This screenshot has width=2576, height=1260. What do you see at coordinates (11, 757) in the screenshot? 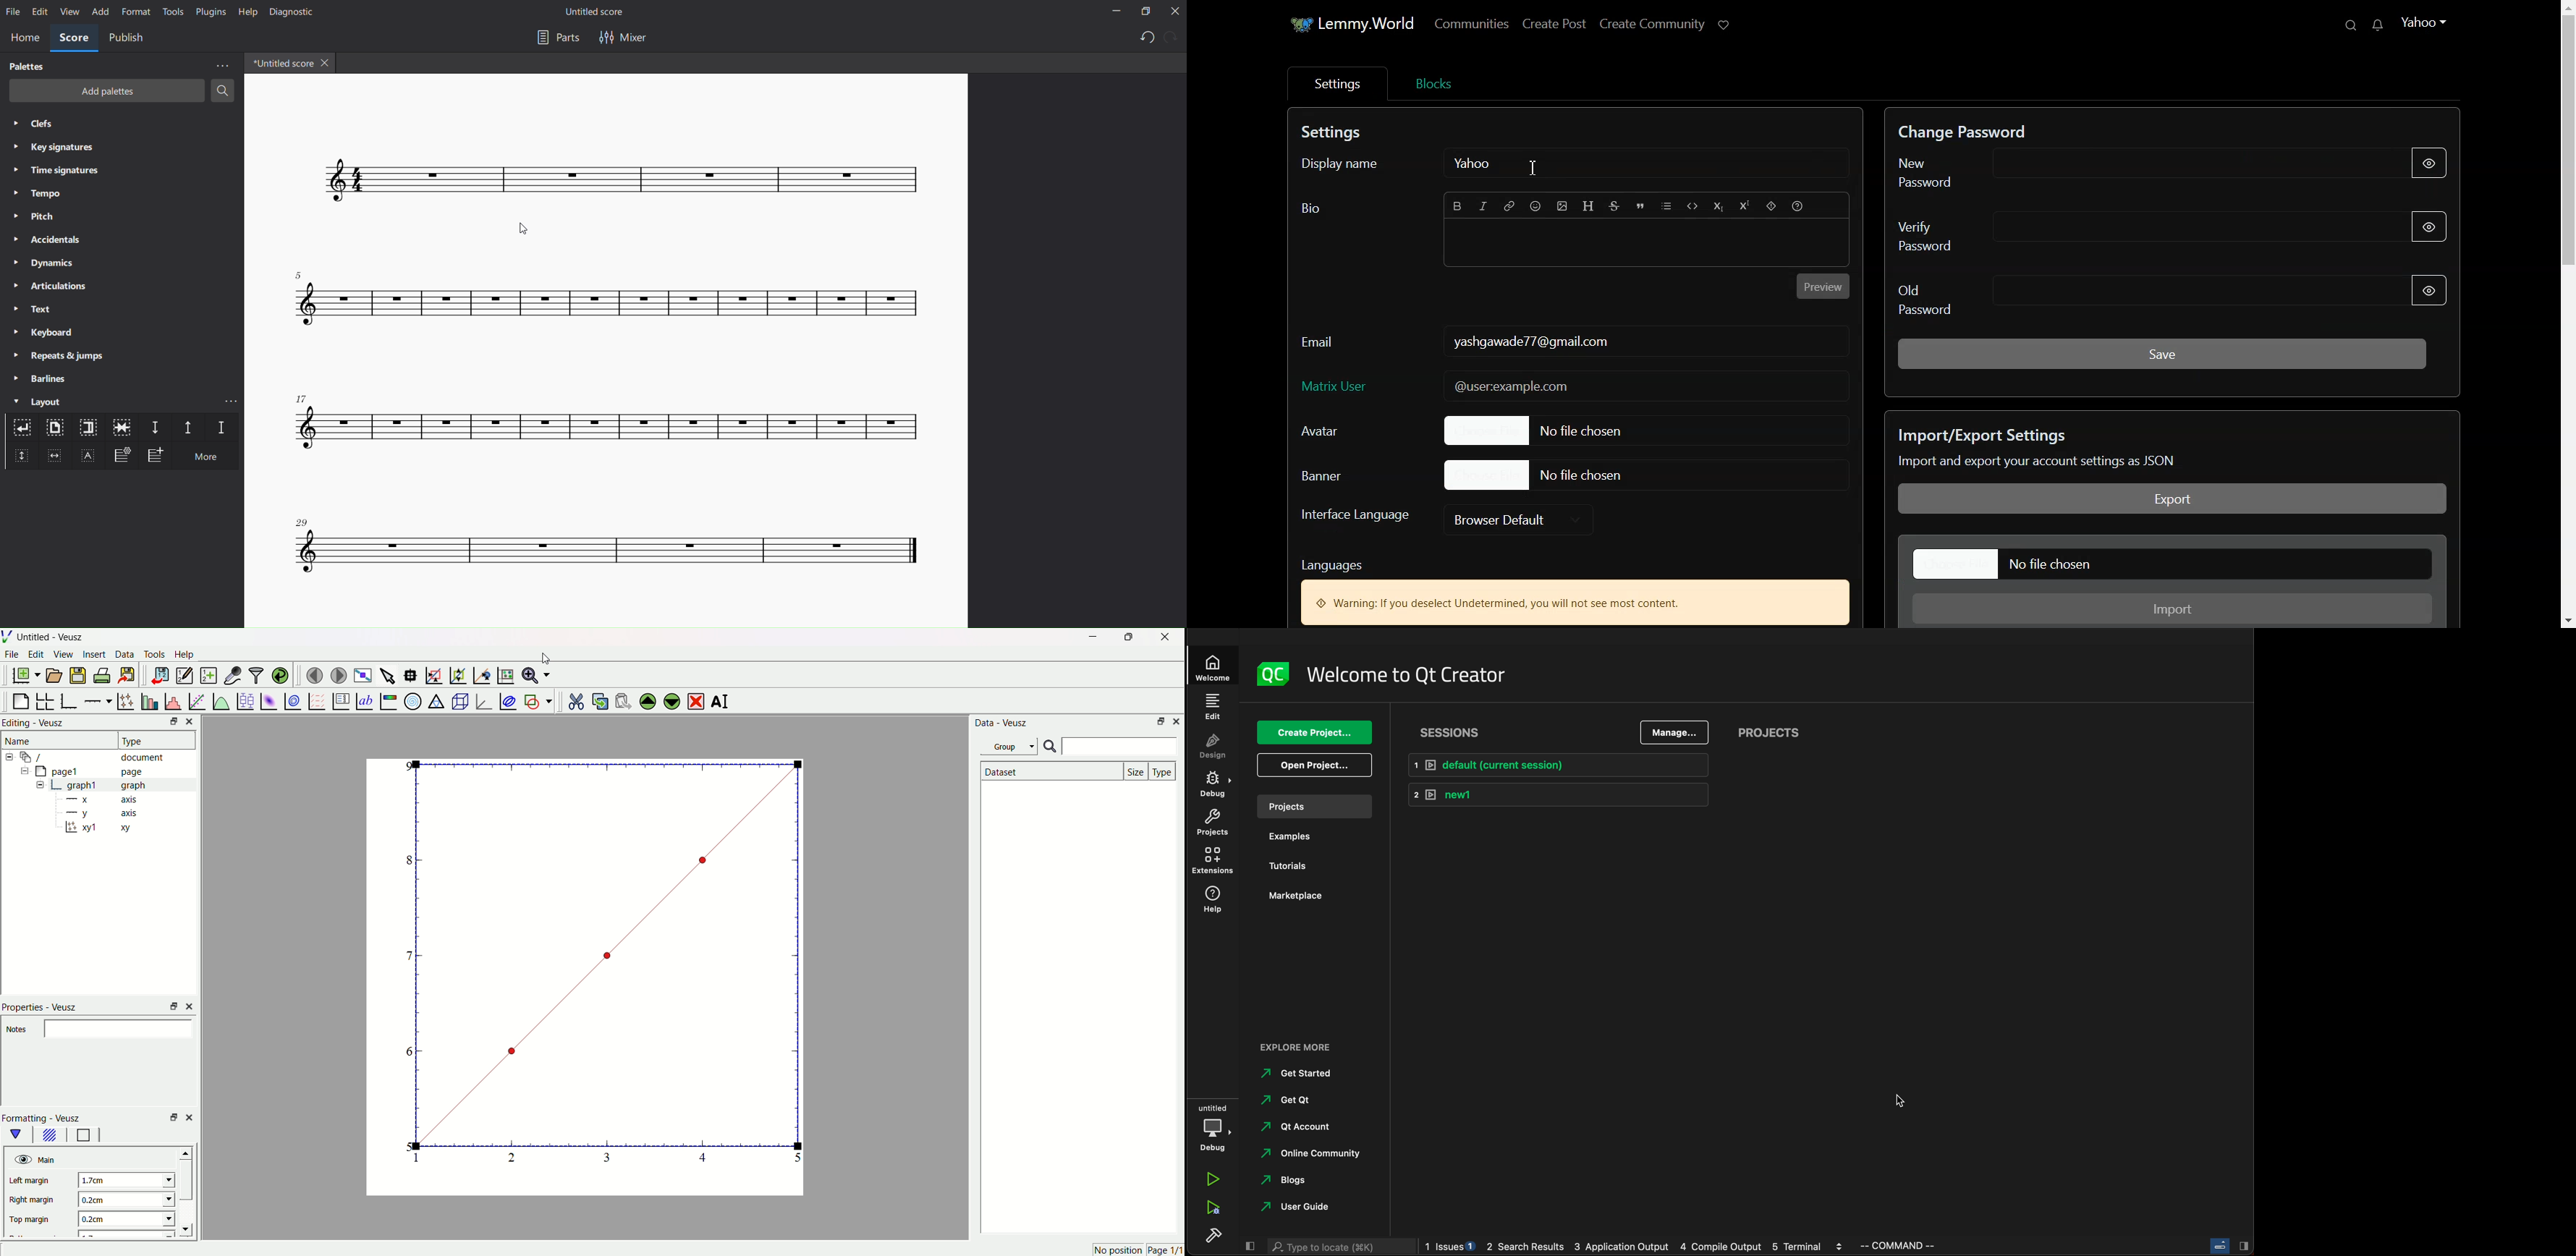
I see `collapse` at bounding box center [11, 757].